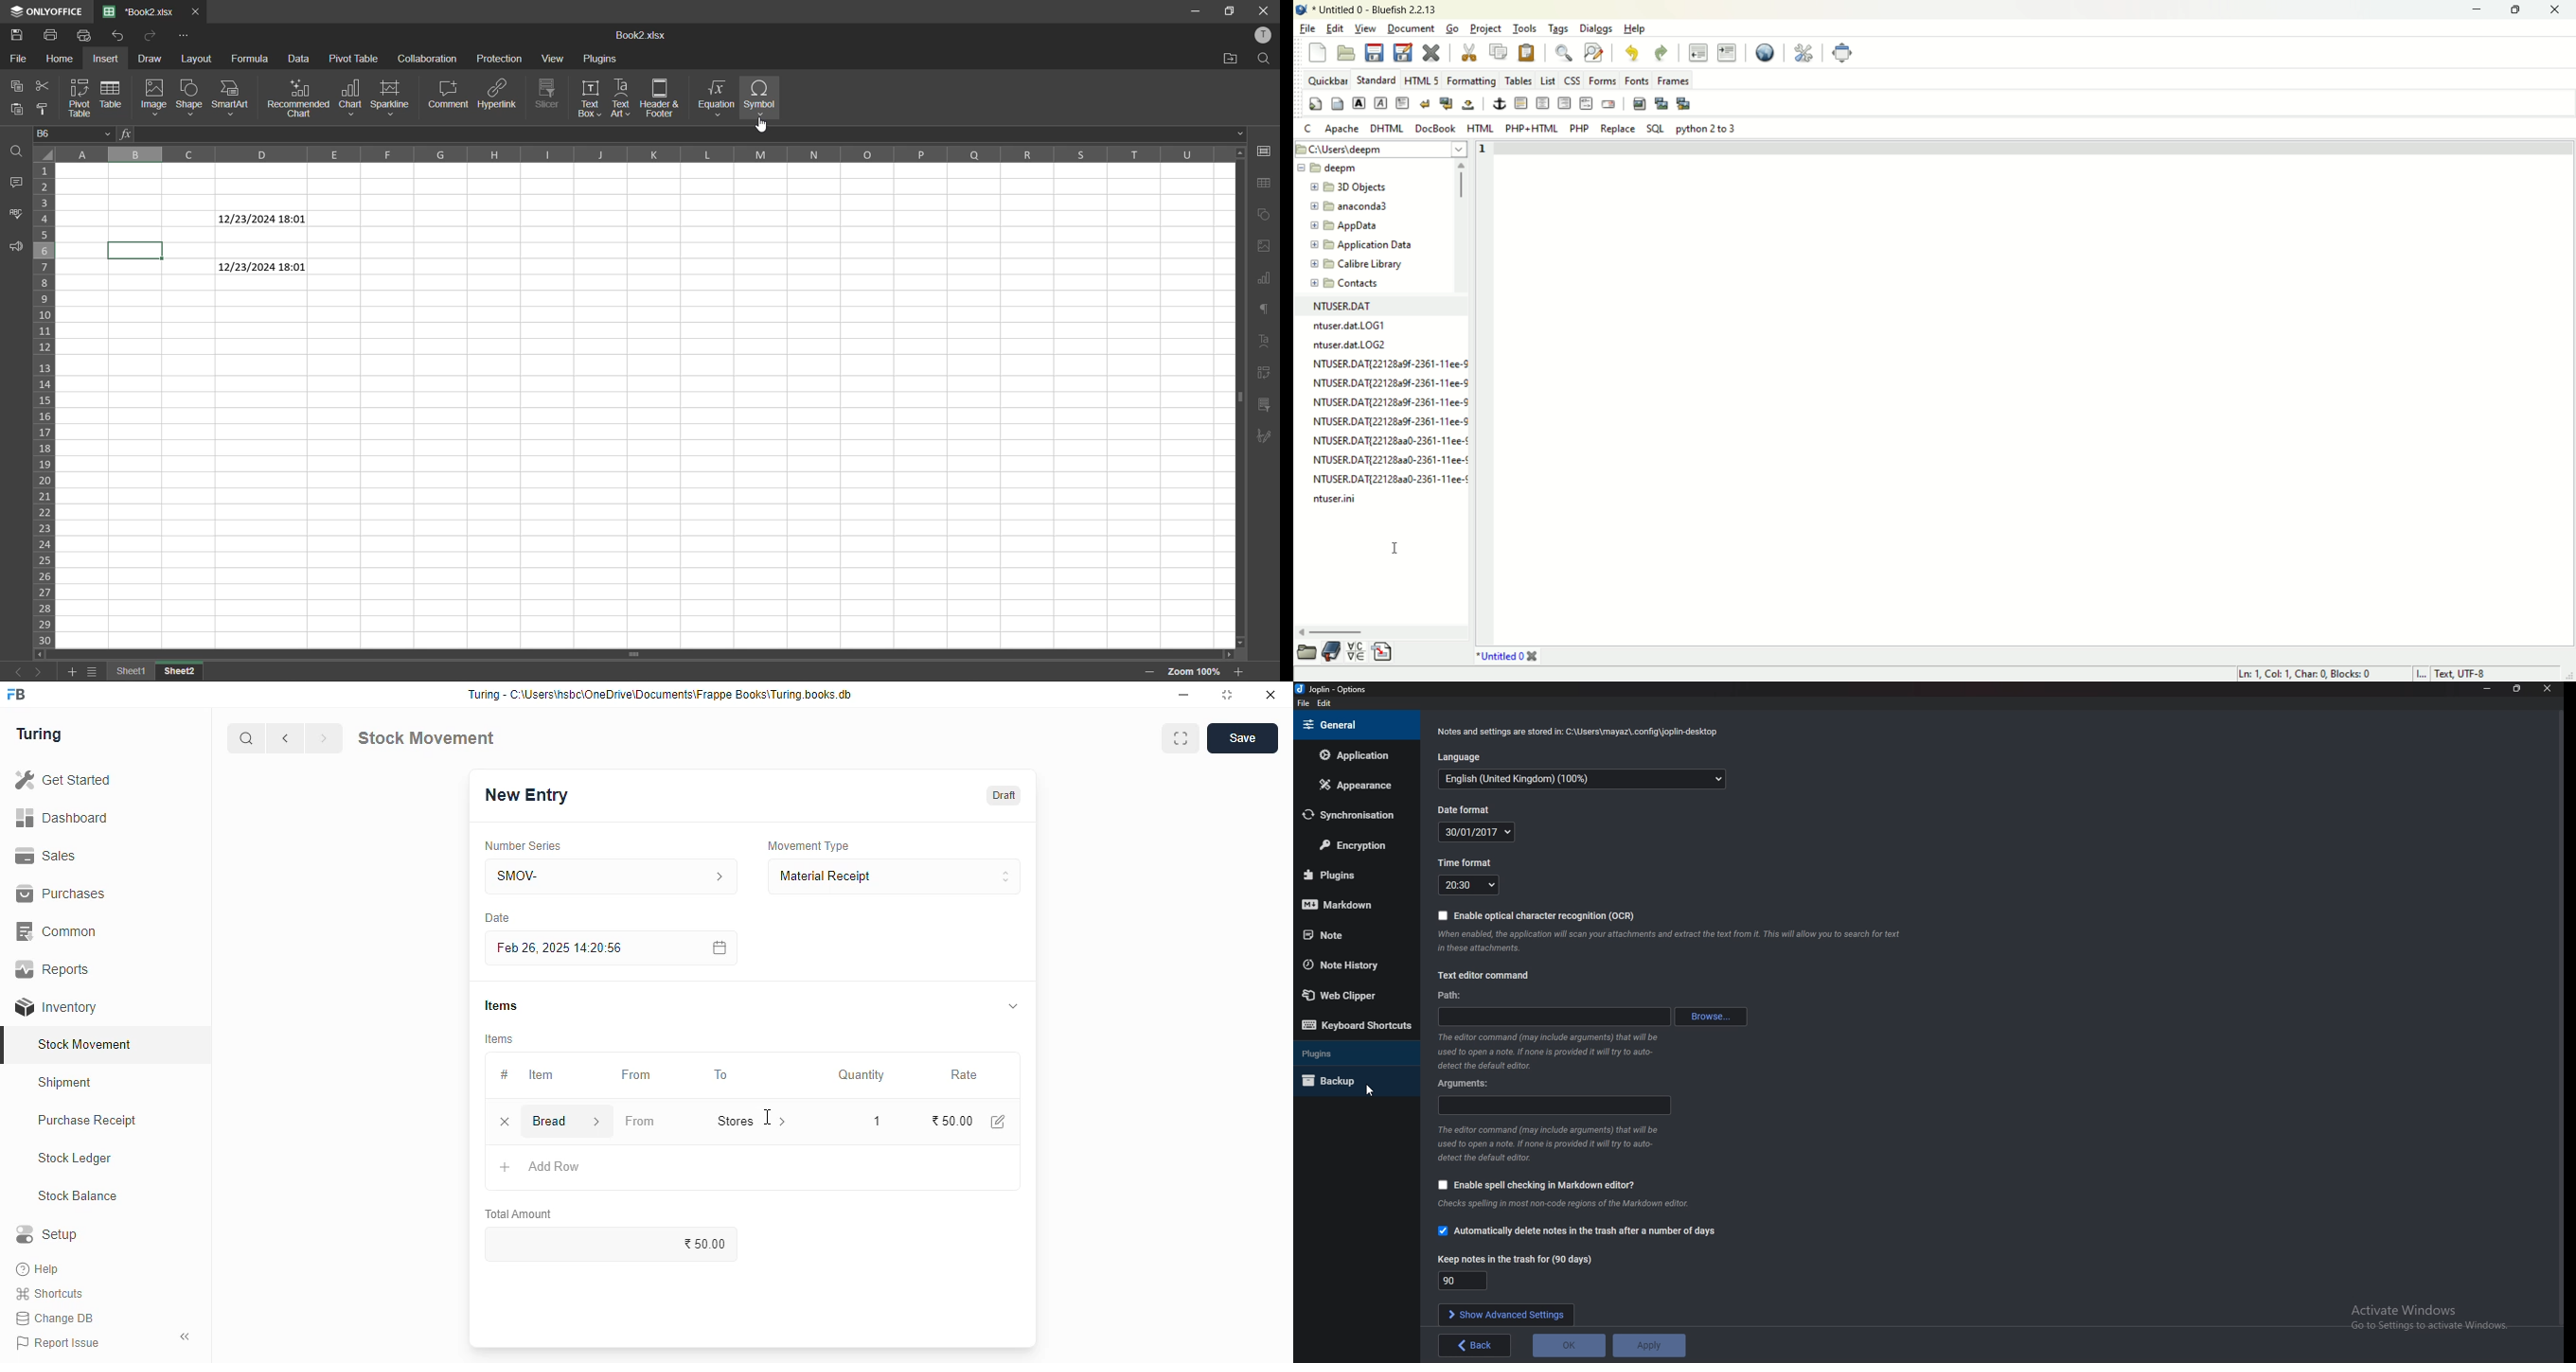 This screenshot has height=1372, width=2576. I want to click on from, so click(637, 1075).